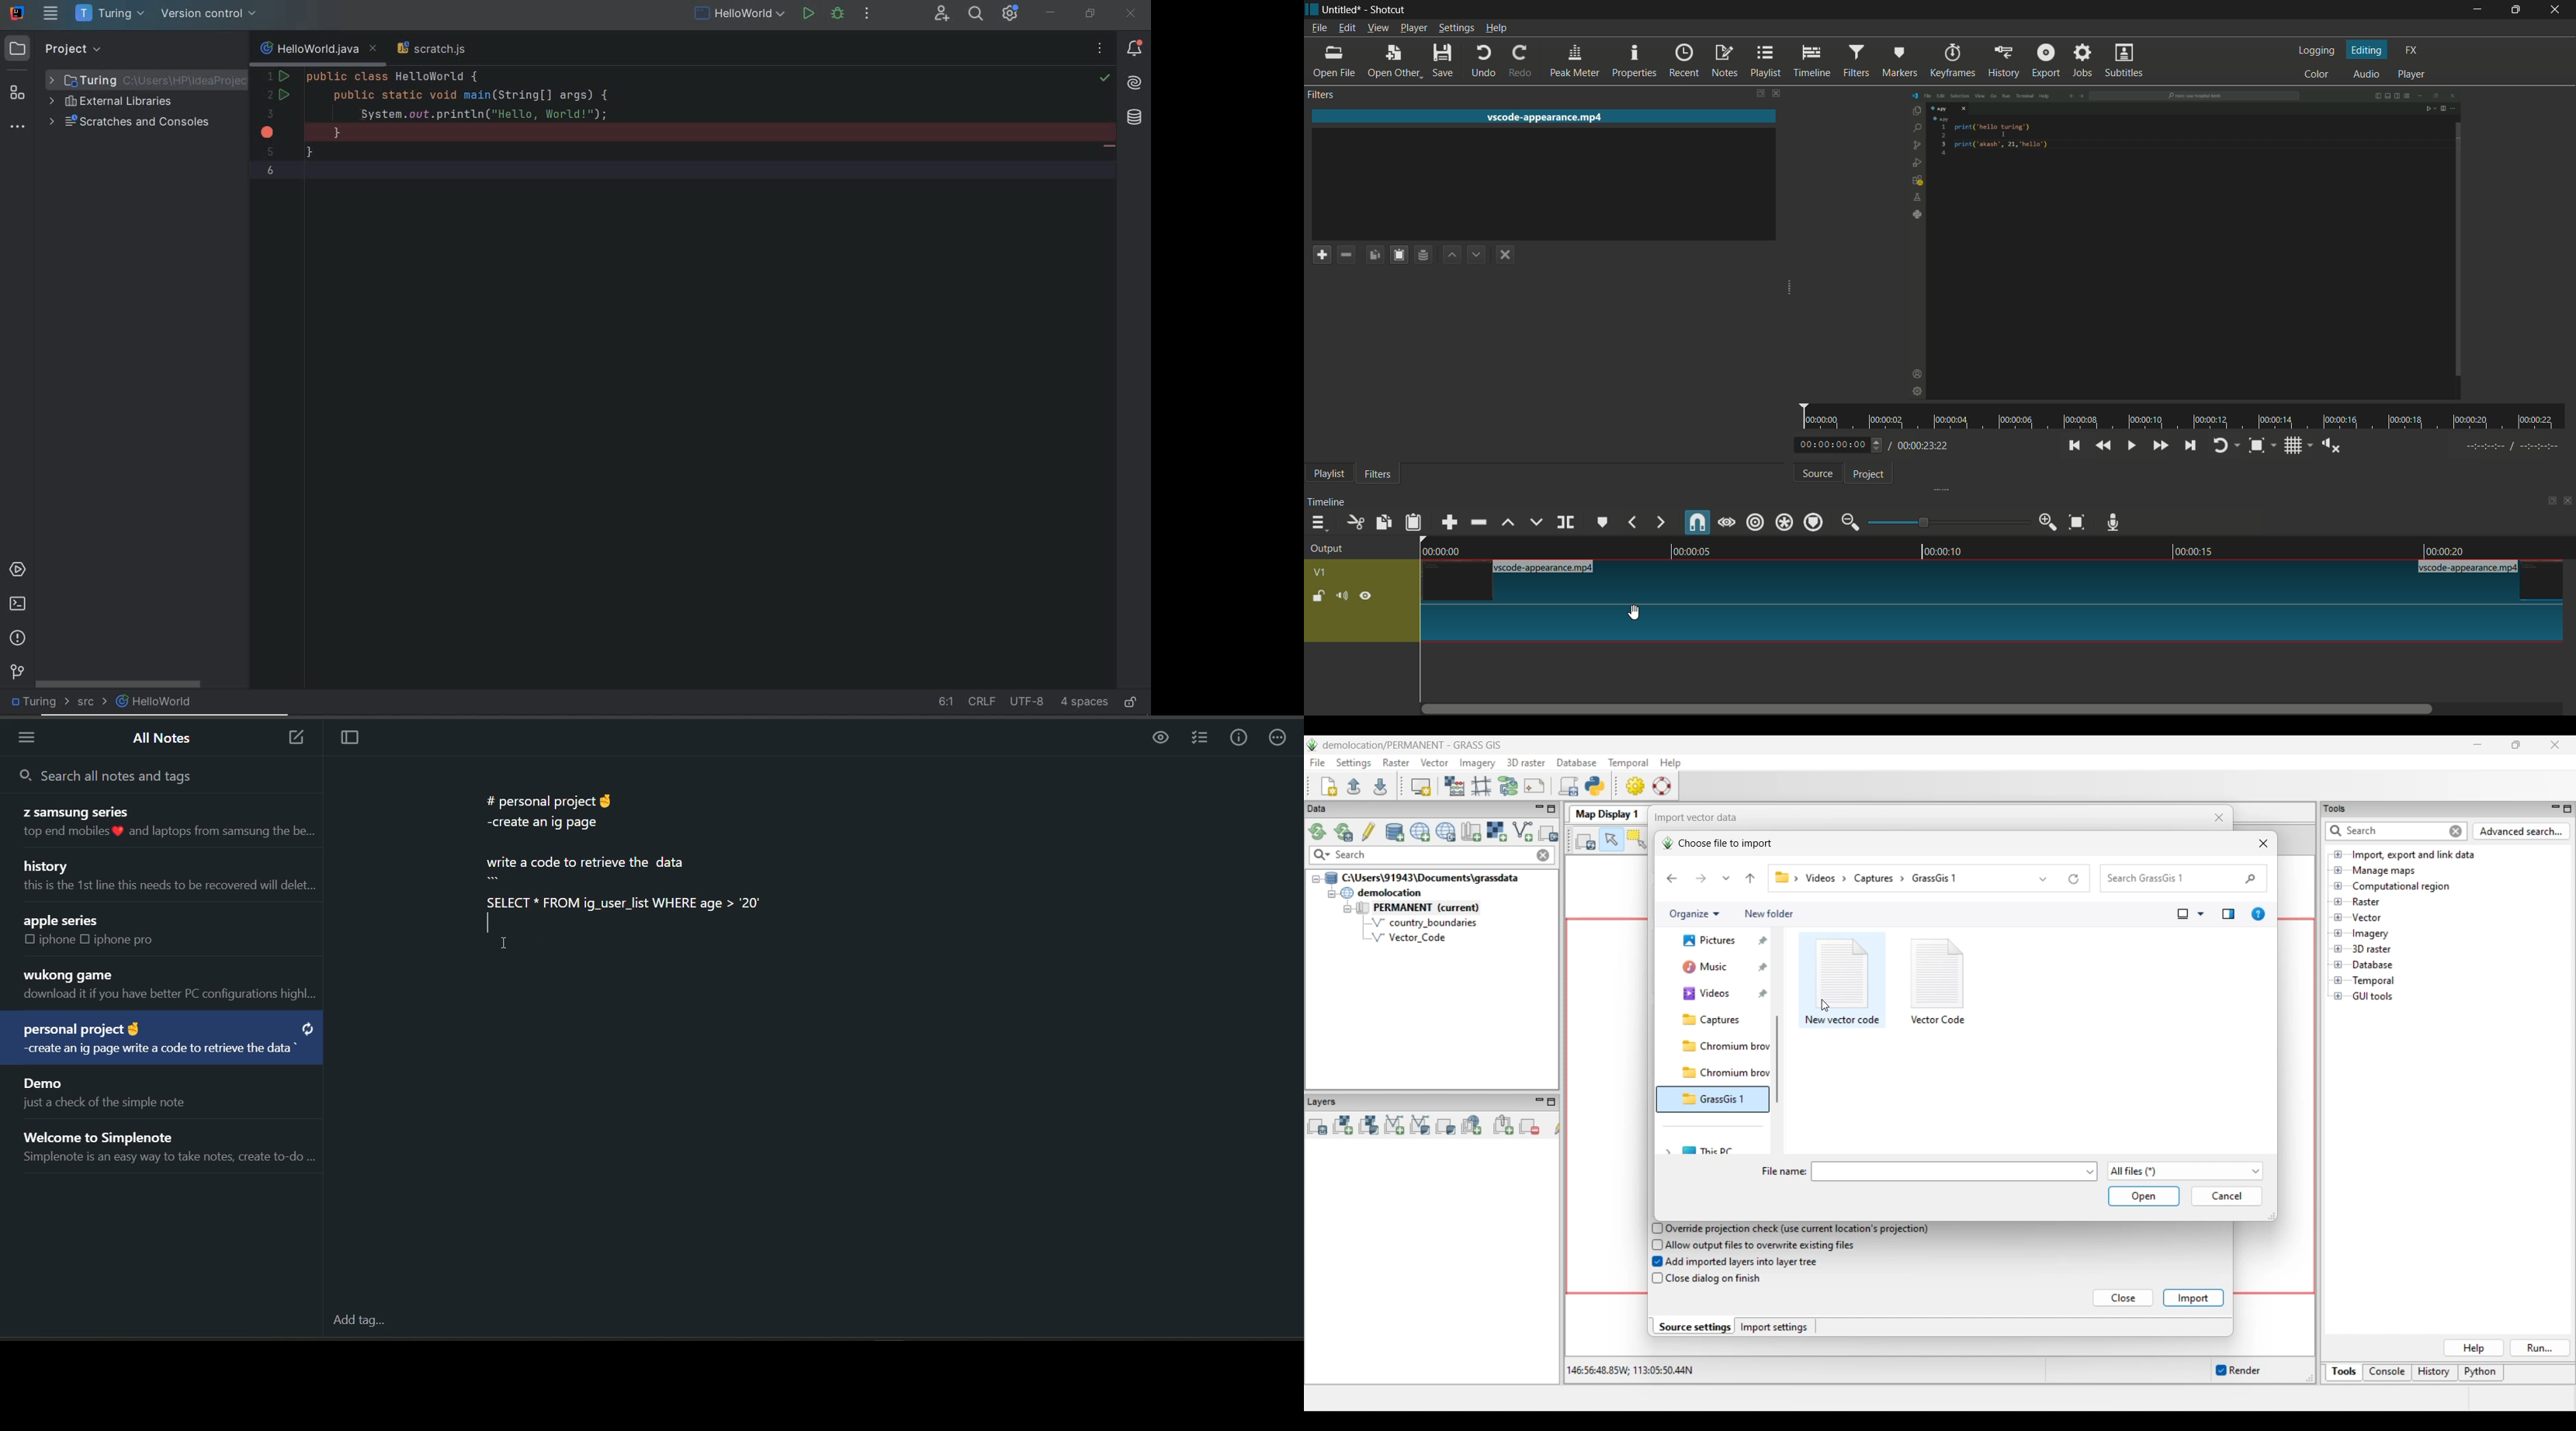  I want to click on jobs, so click(2084, 62).